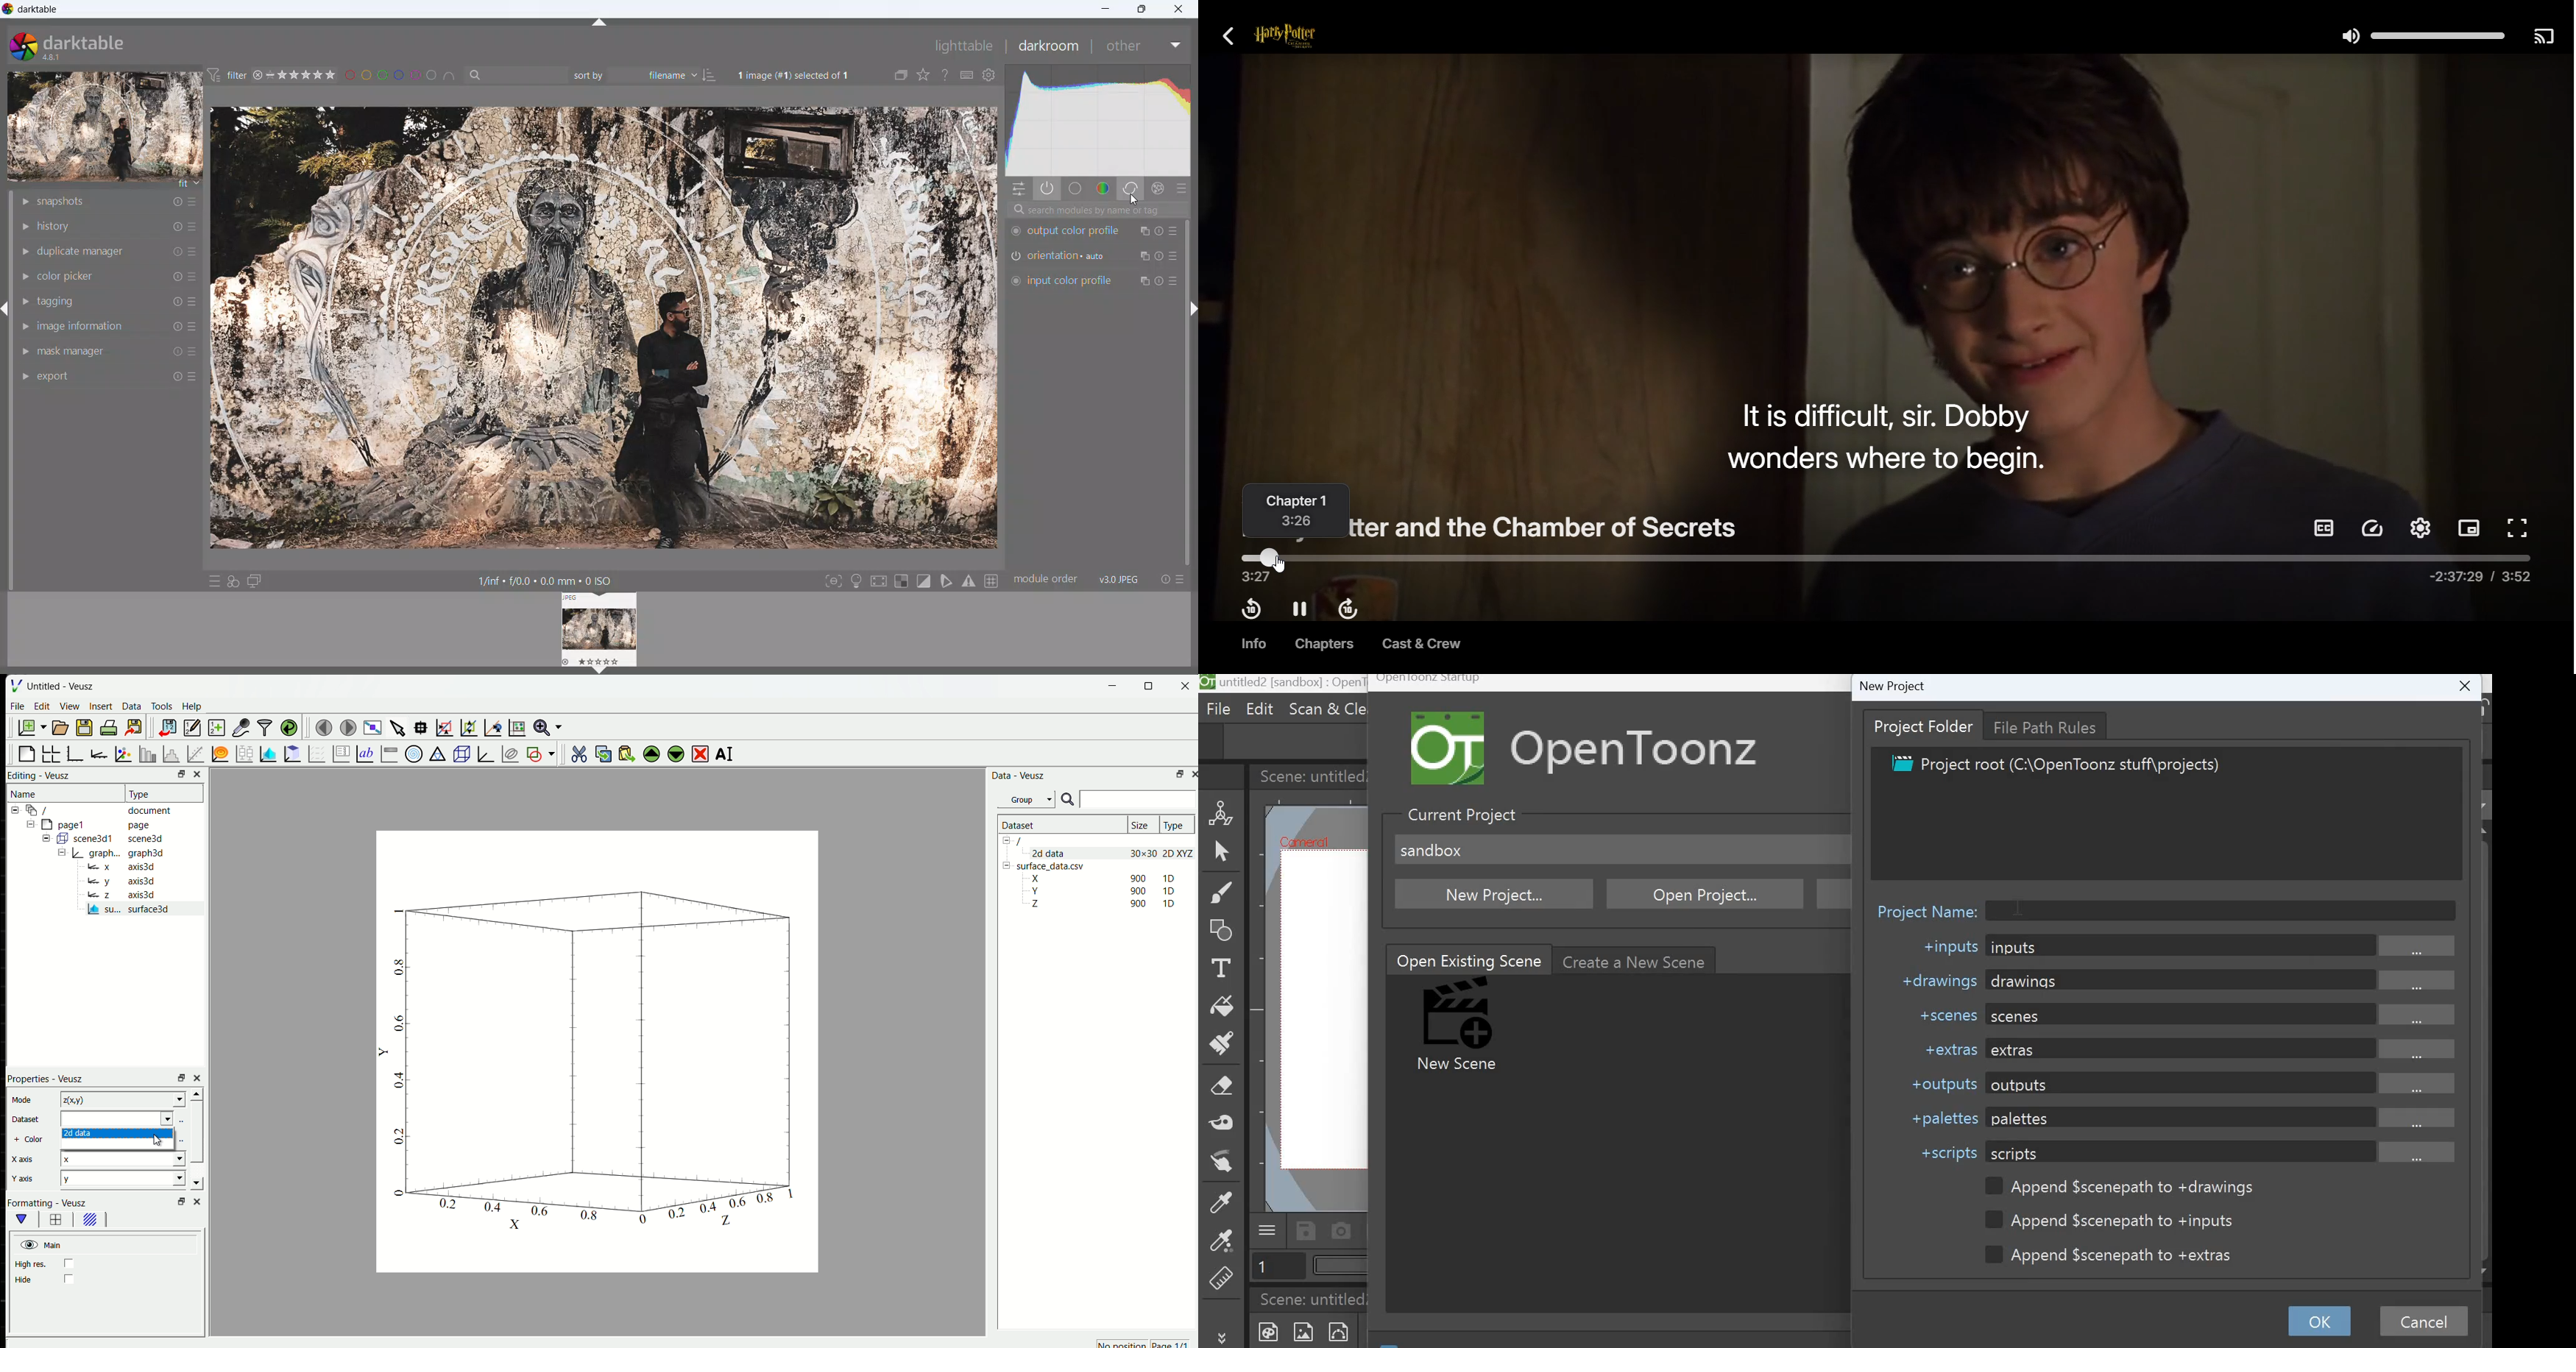 This screenshot has width=2576, height=1372. I want to click on Dataset, so click(26, 1120).